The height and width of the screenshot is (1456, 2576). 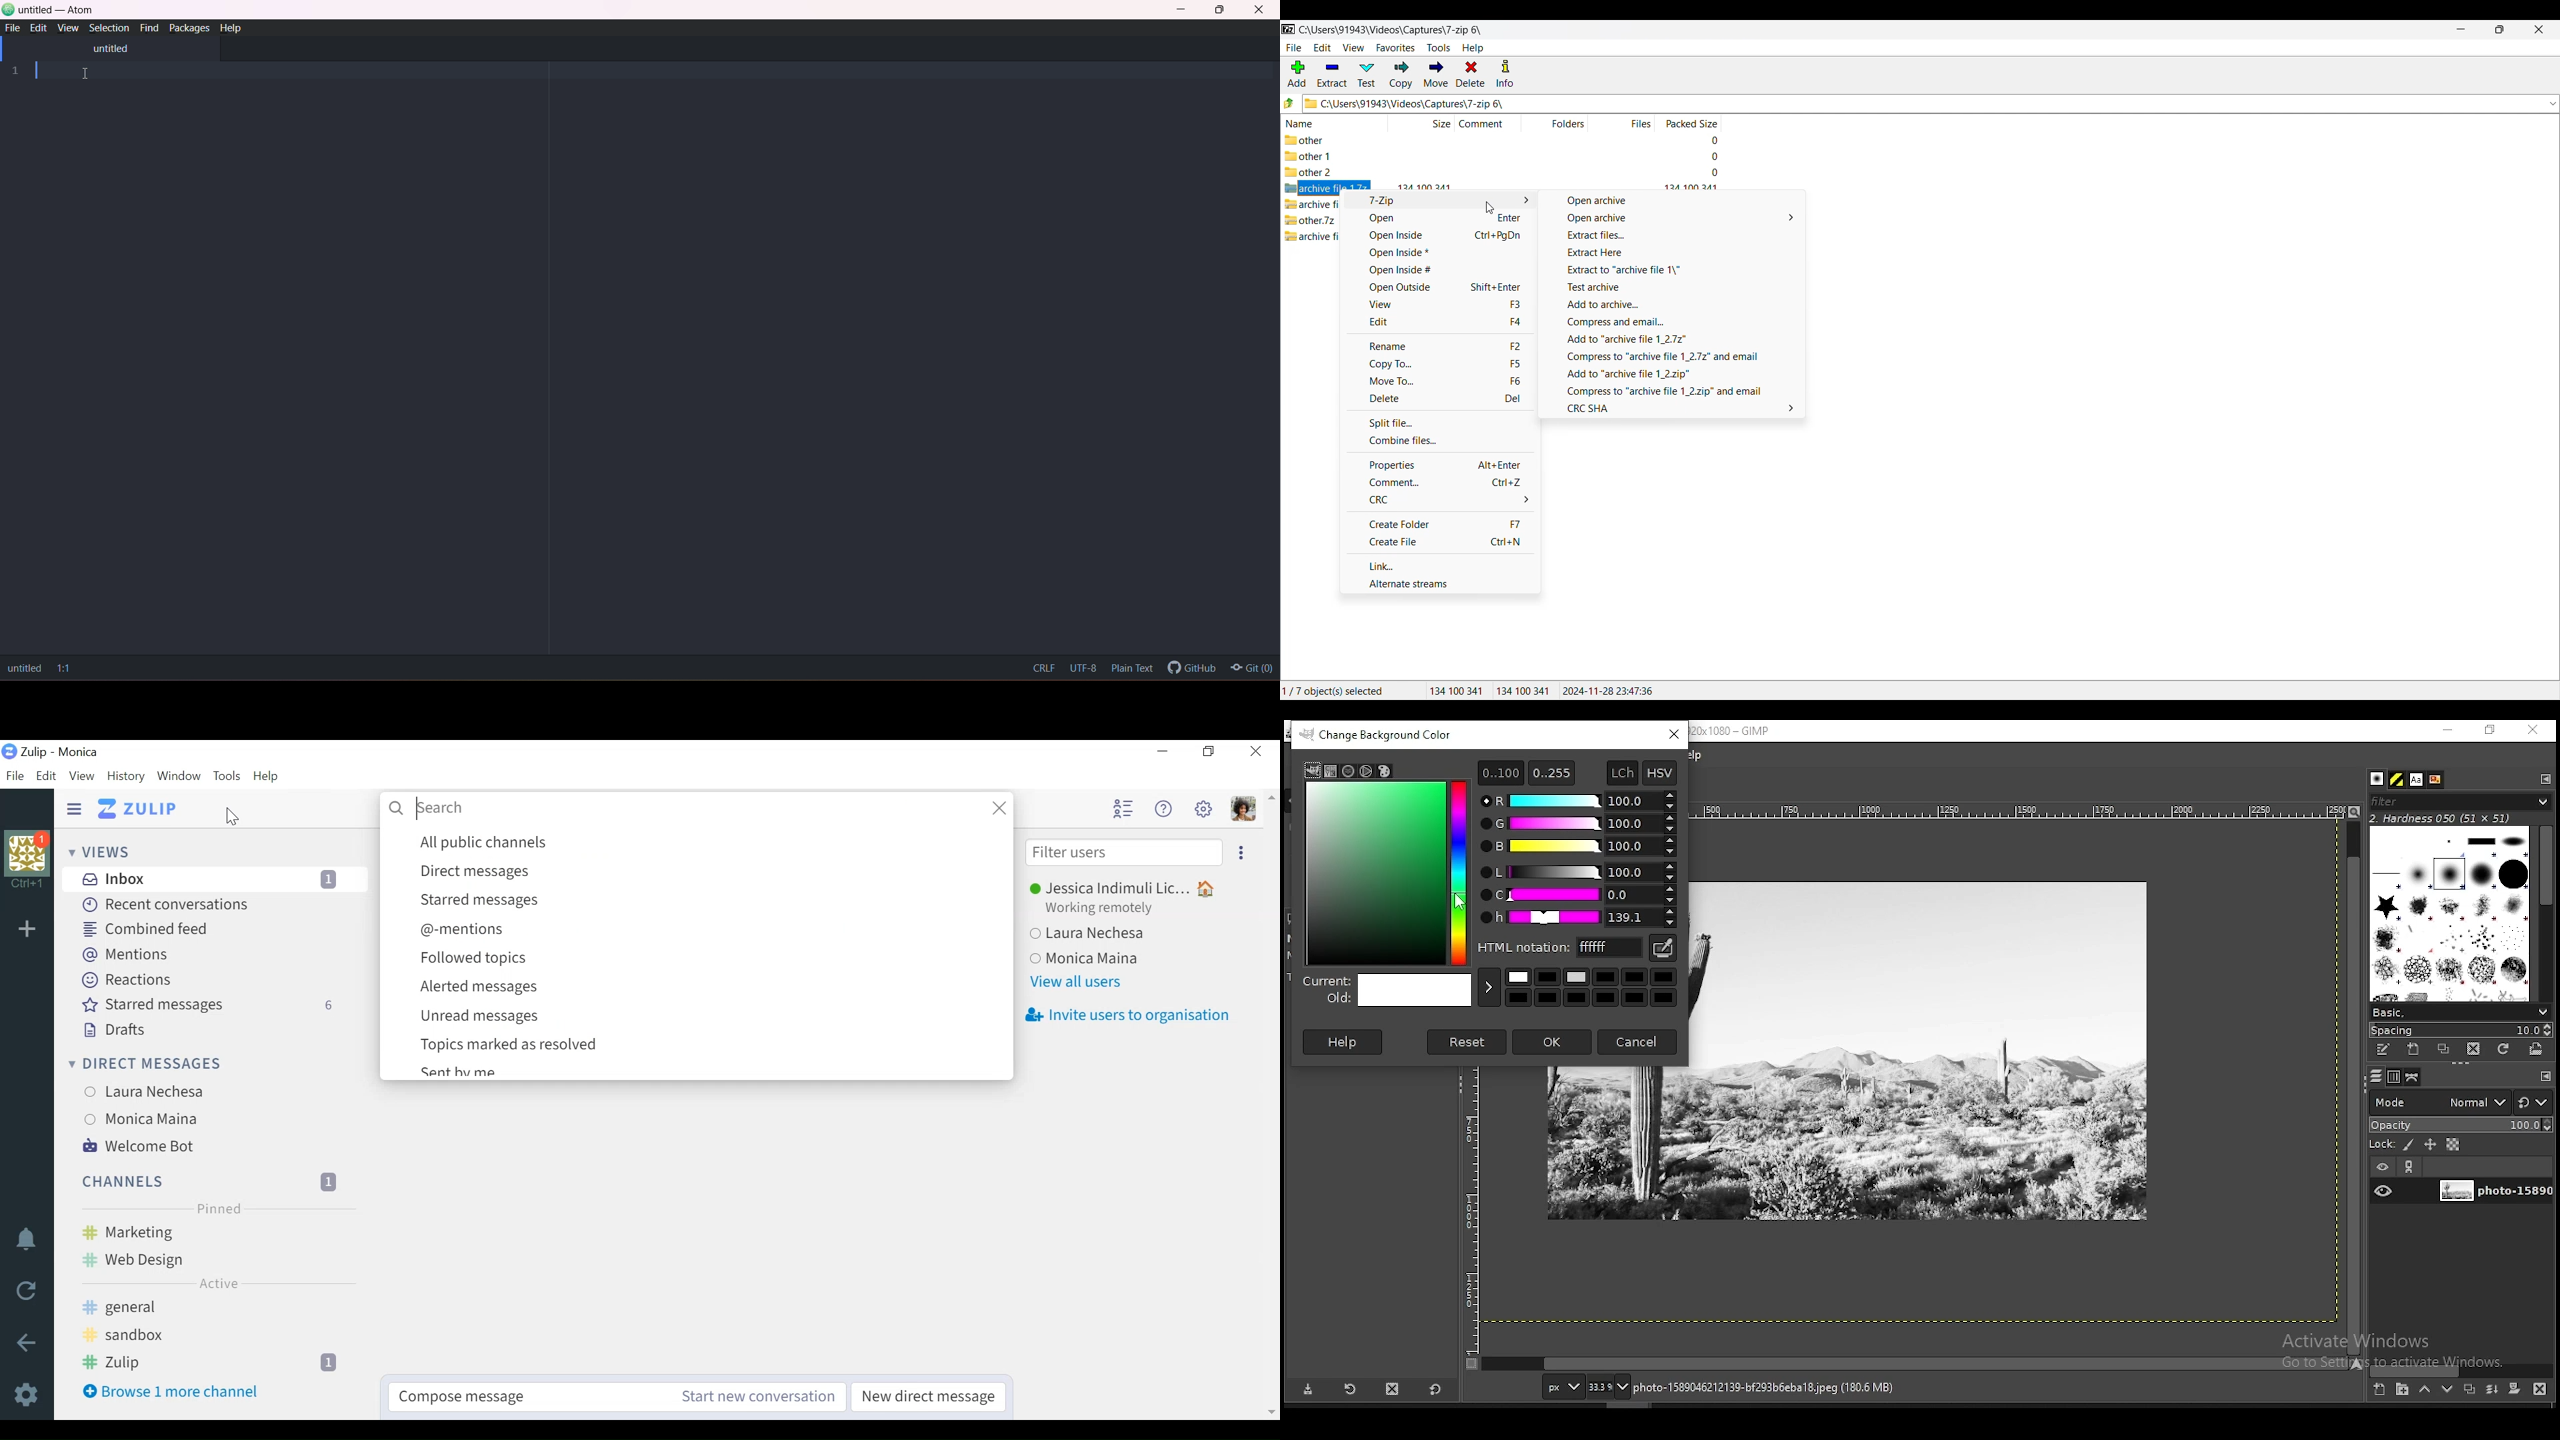 What do you see at coordinates (213, 879) in the screenshot?
I see `Inbox` at bounding box center [213, 879].